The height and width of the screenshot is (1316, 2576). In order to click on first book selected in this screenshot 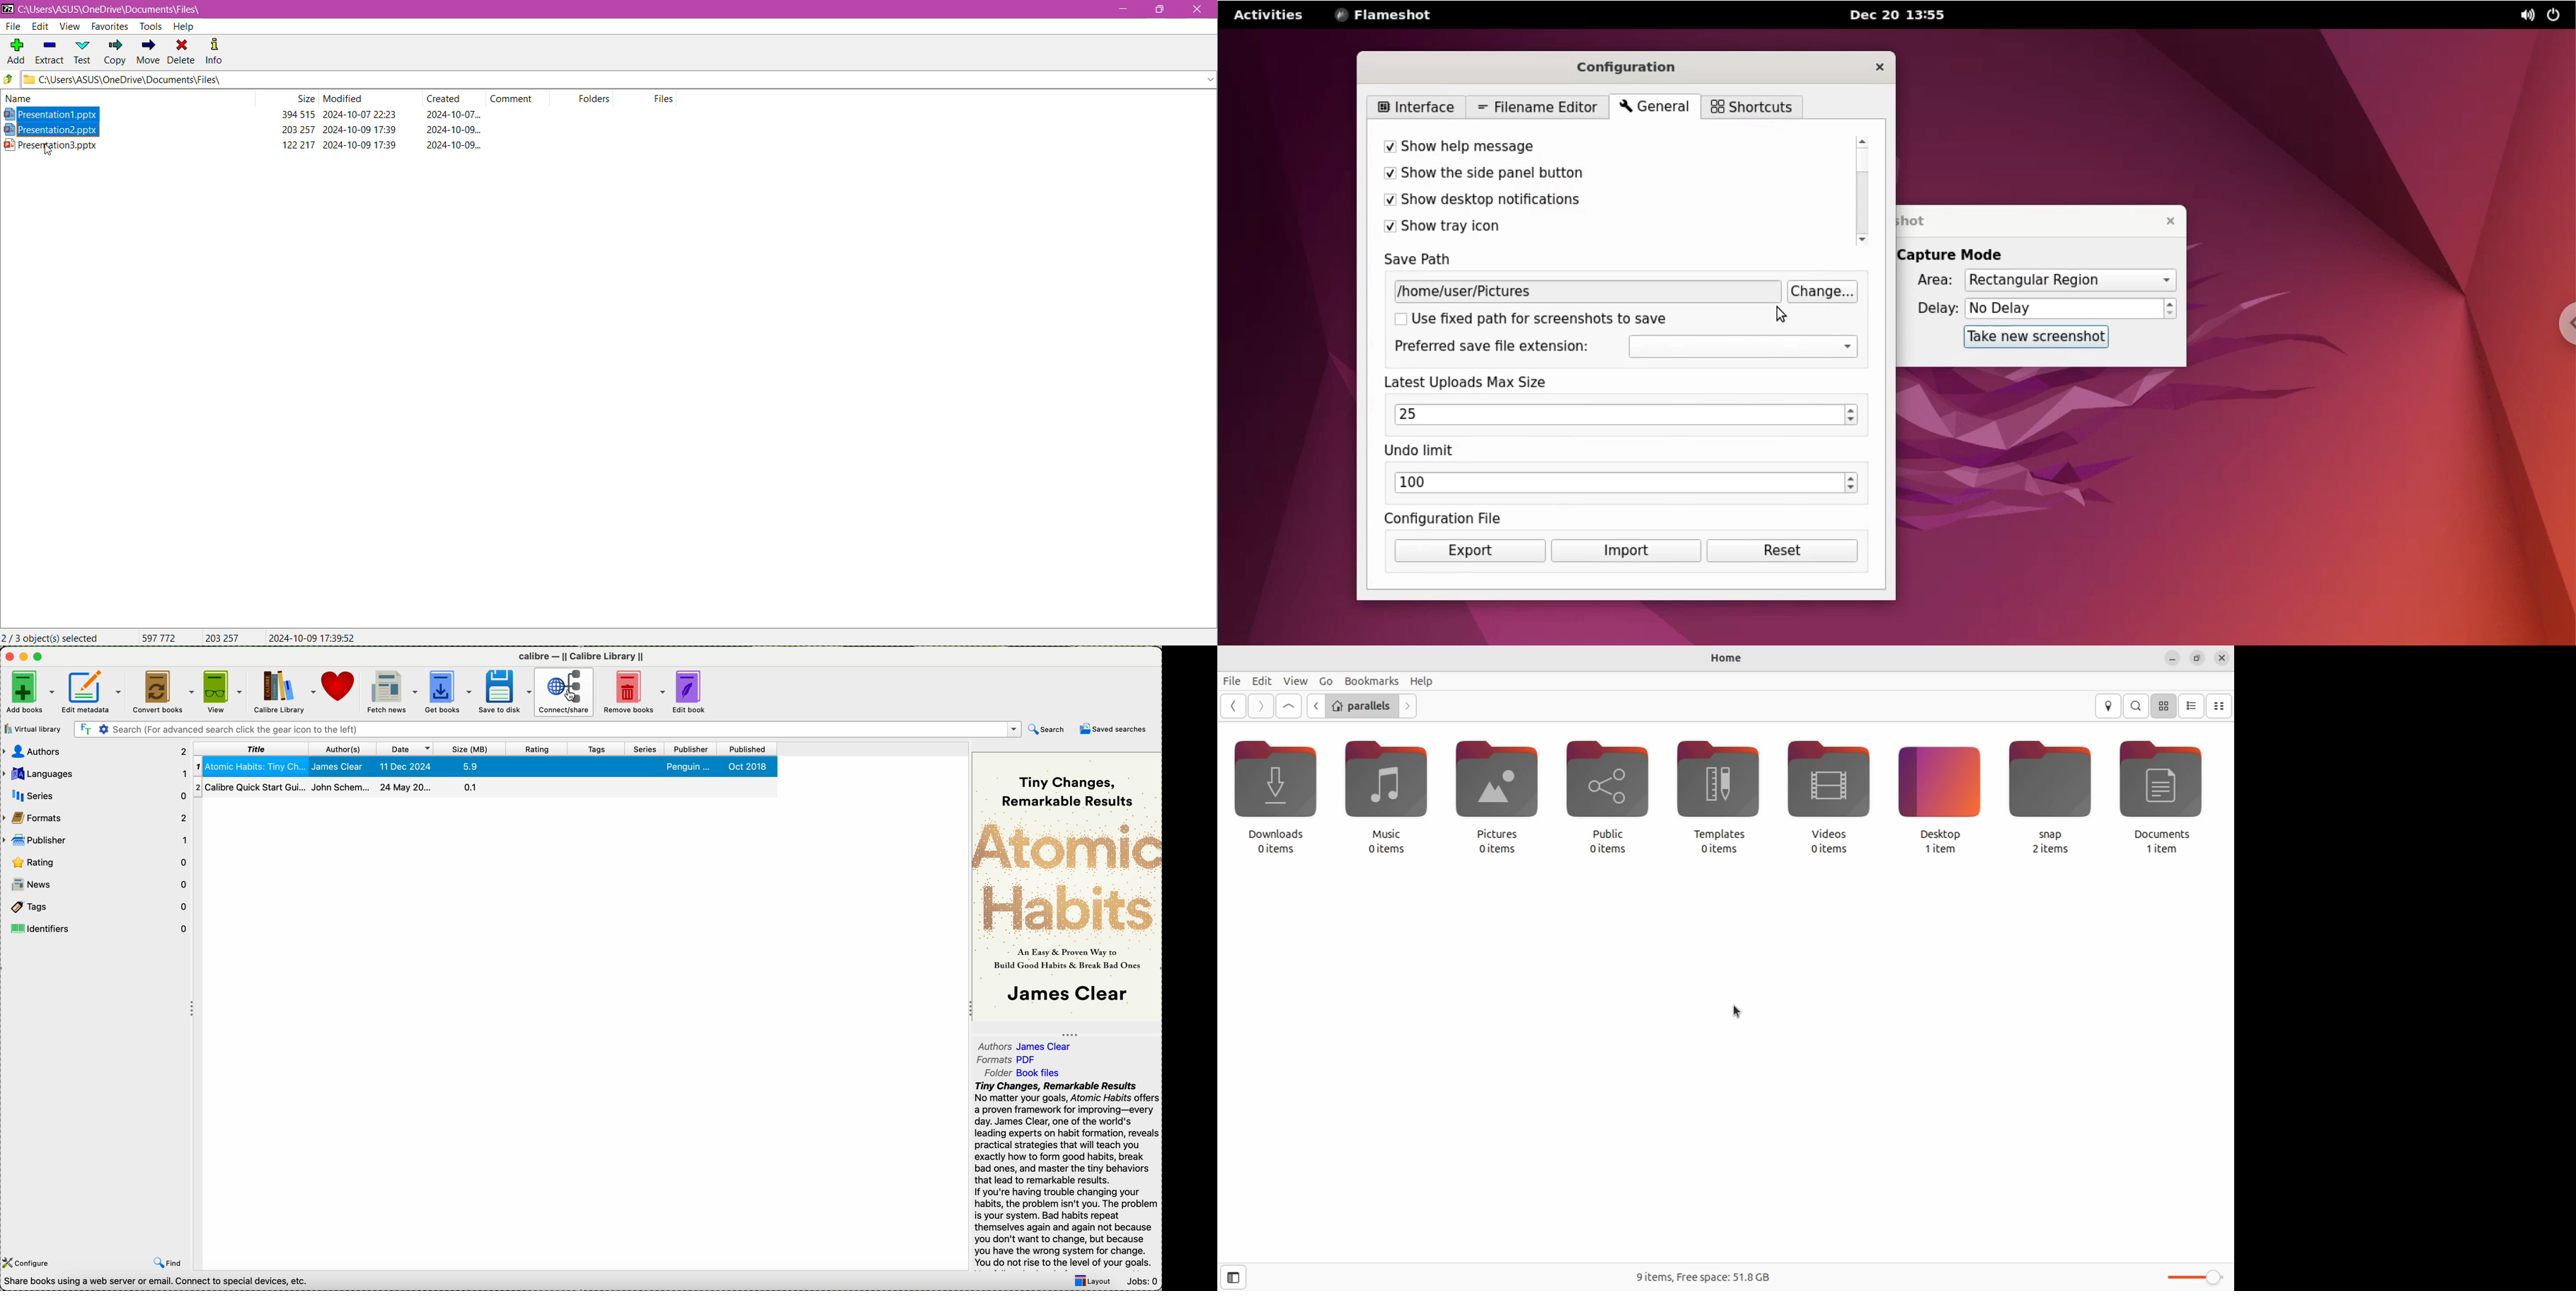, I will do `click(485, 766)`.